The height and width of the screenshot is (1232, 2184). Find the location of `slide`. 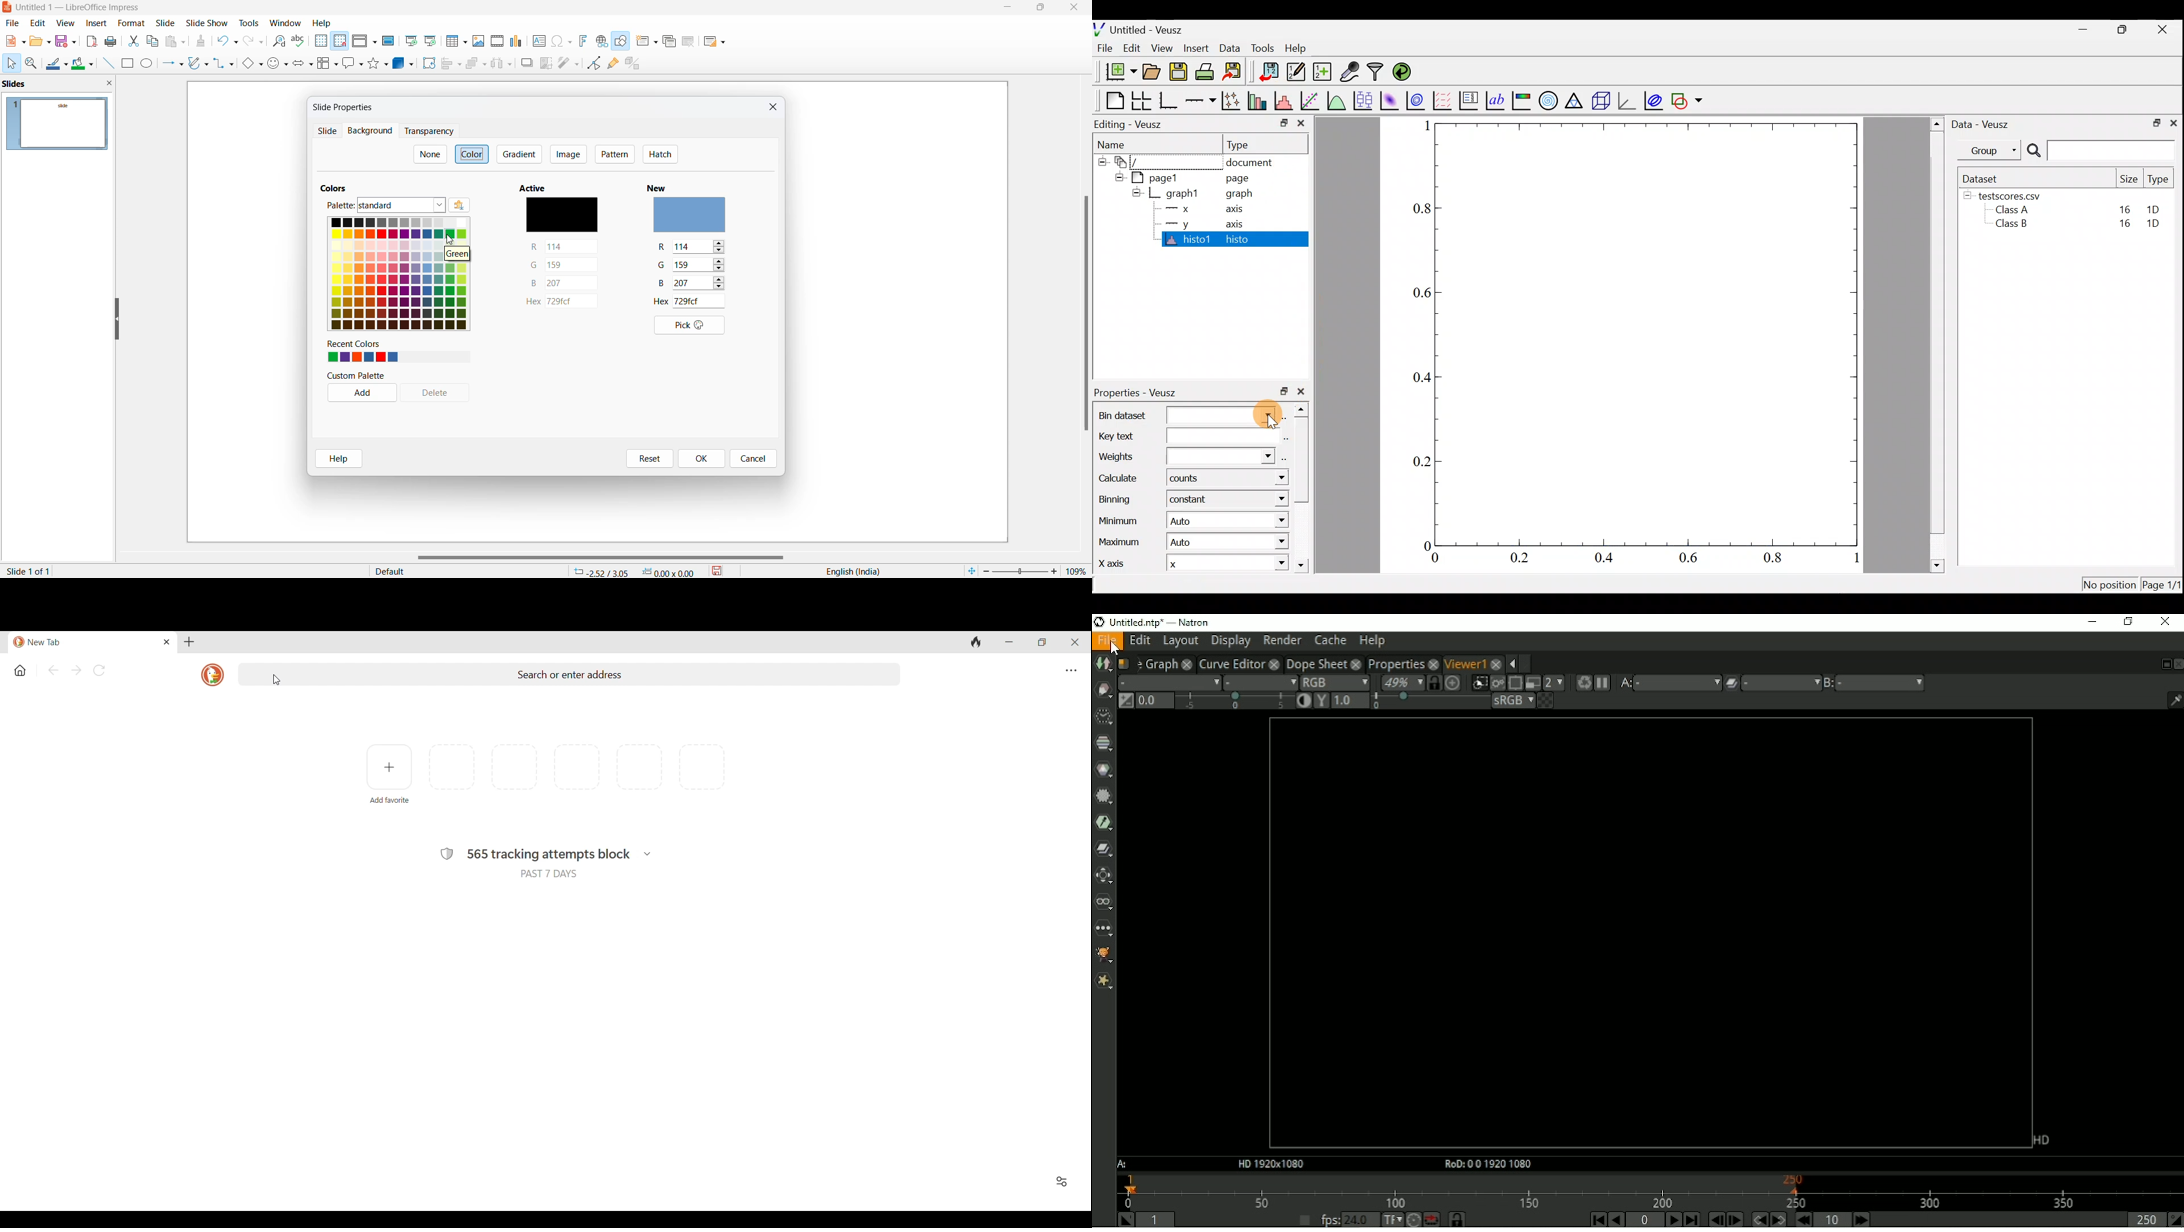

slide is located at coordinates (167, 23).